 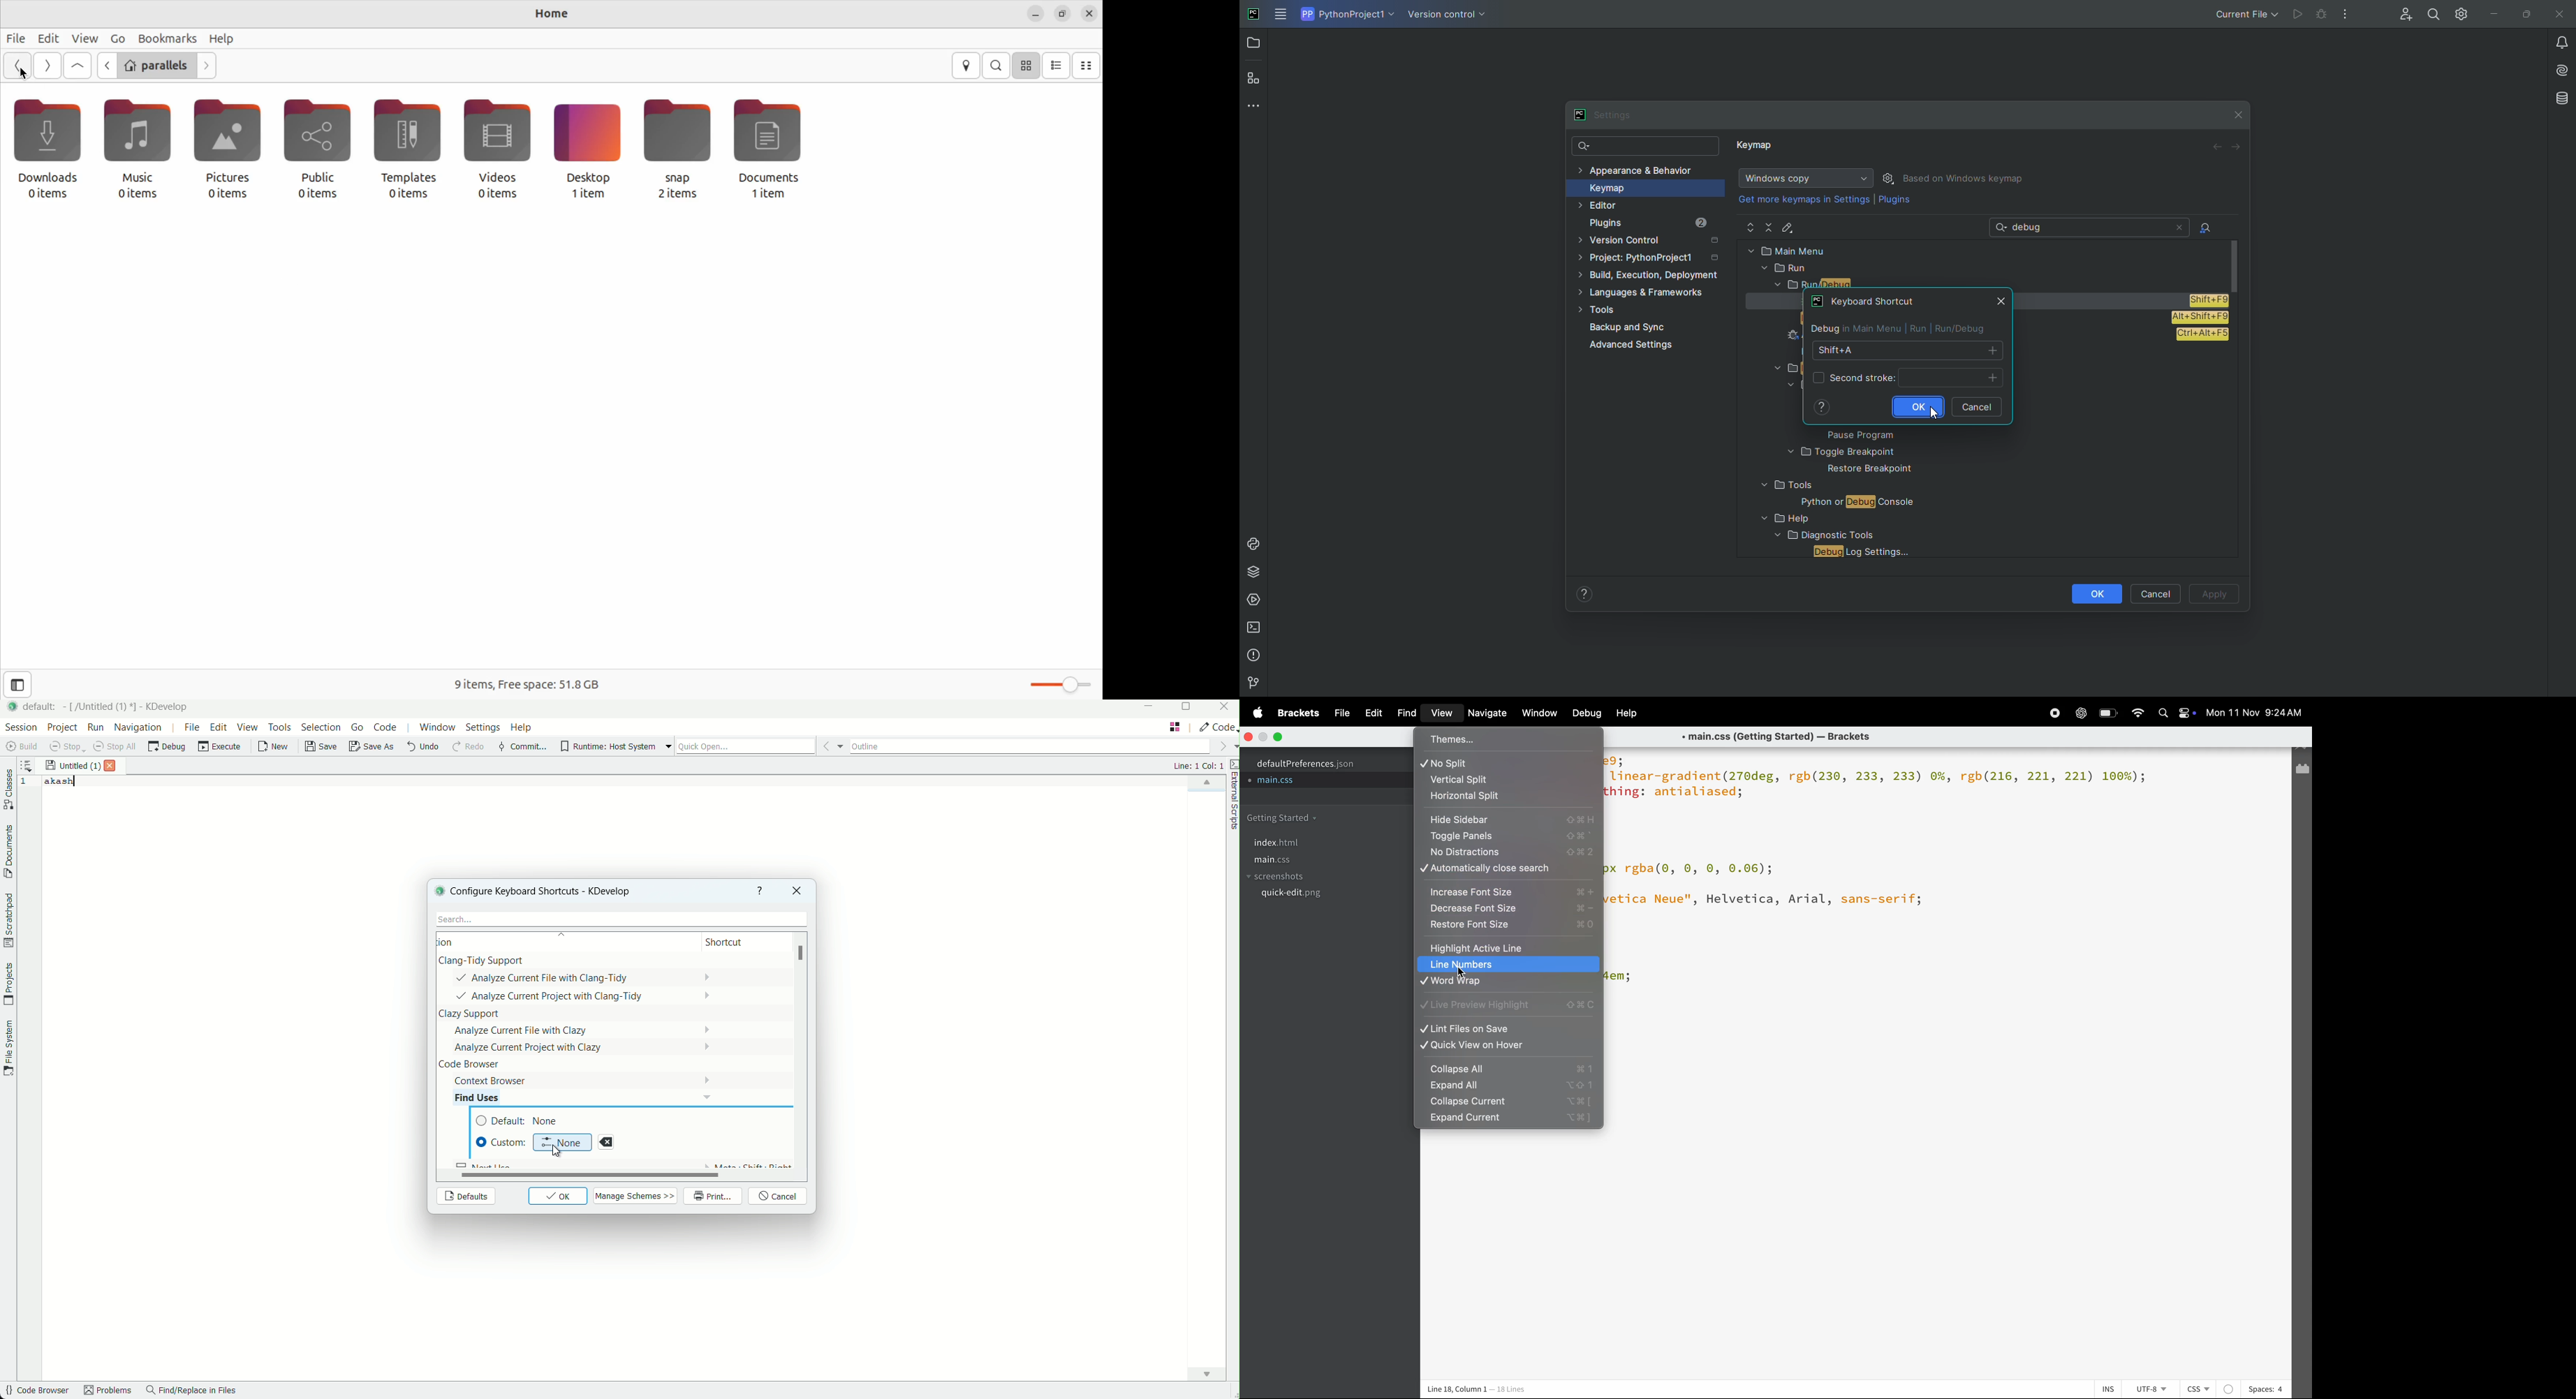 What do you see at coordinates (1251, 684) in the screenshot?
I see `version Control` at bounding box center [1251, 684].